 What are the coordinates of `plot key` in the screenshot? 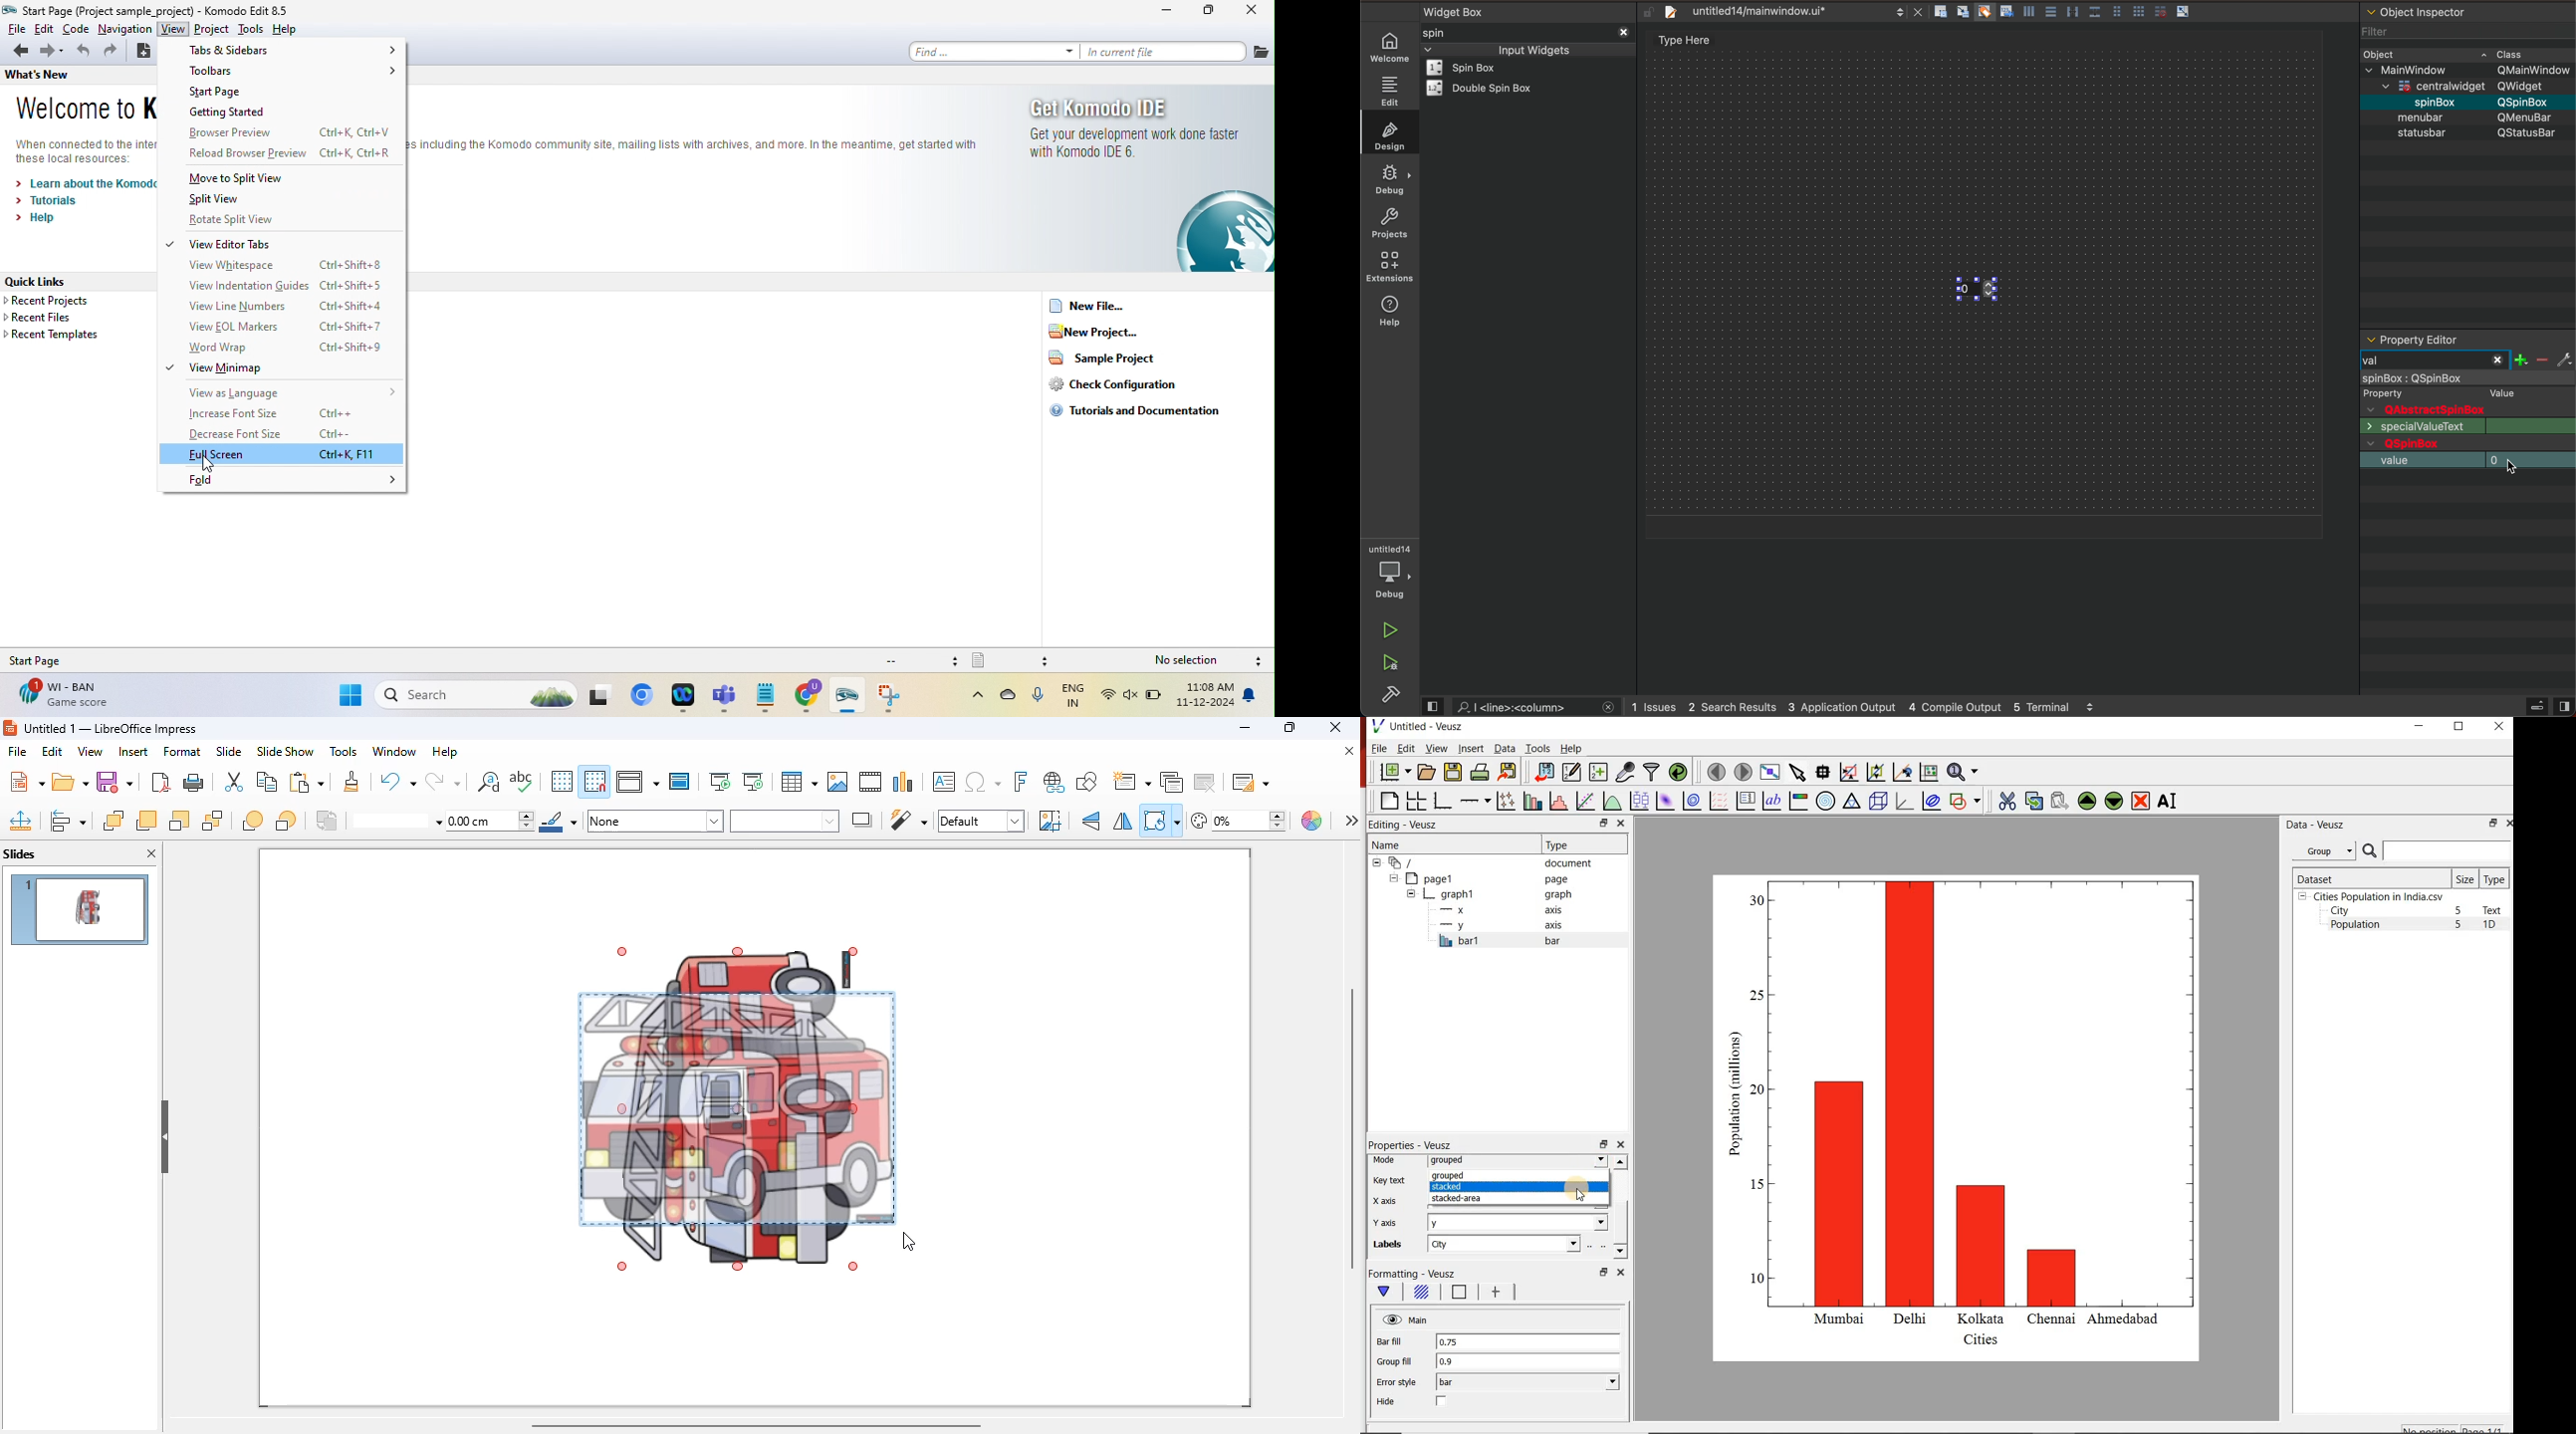 It's located at (1745, 801).